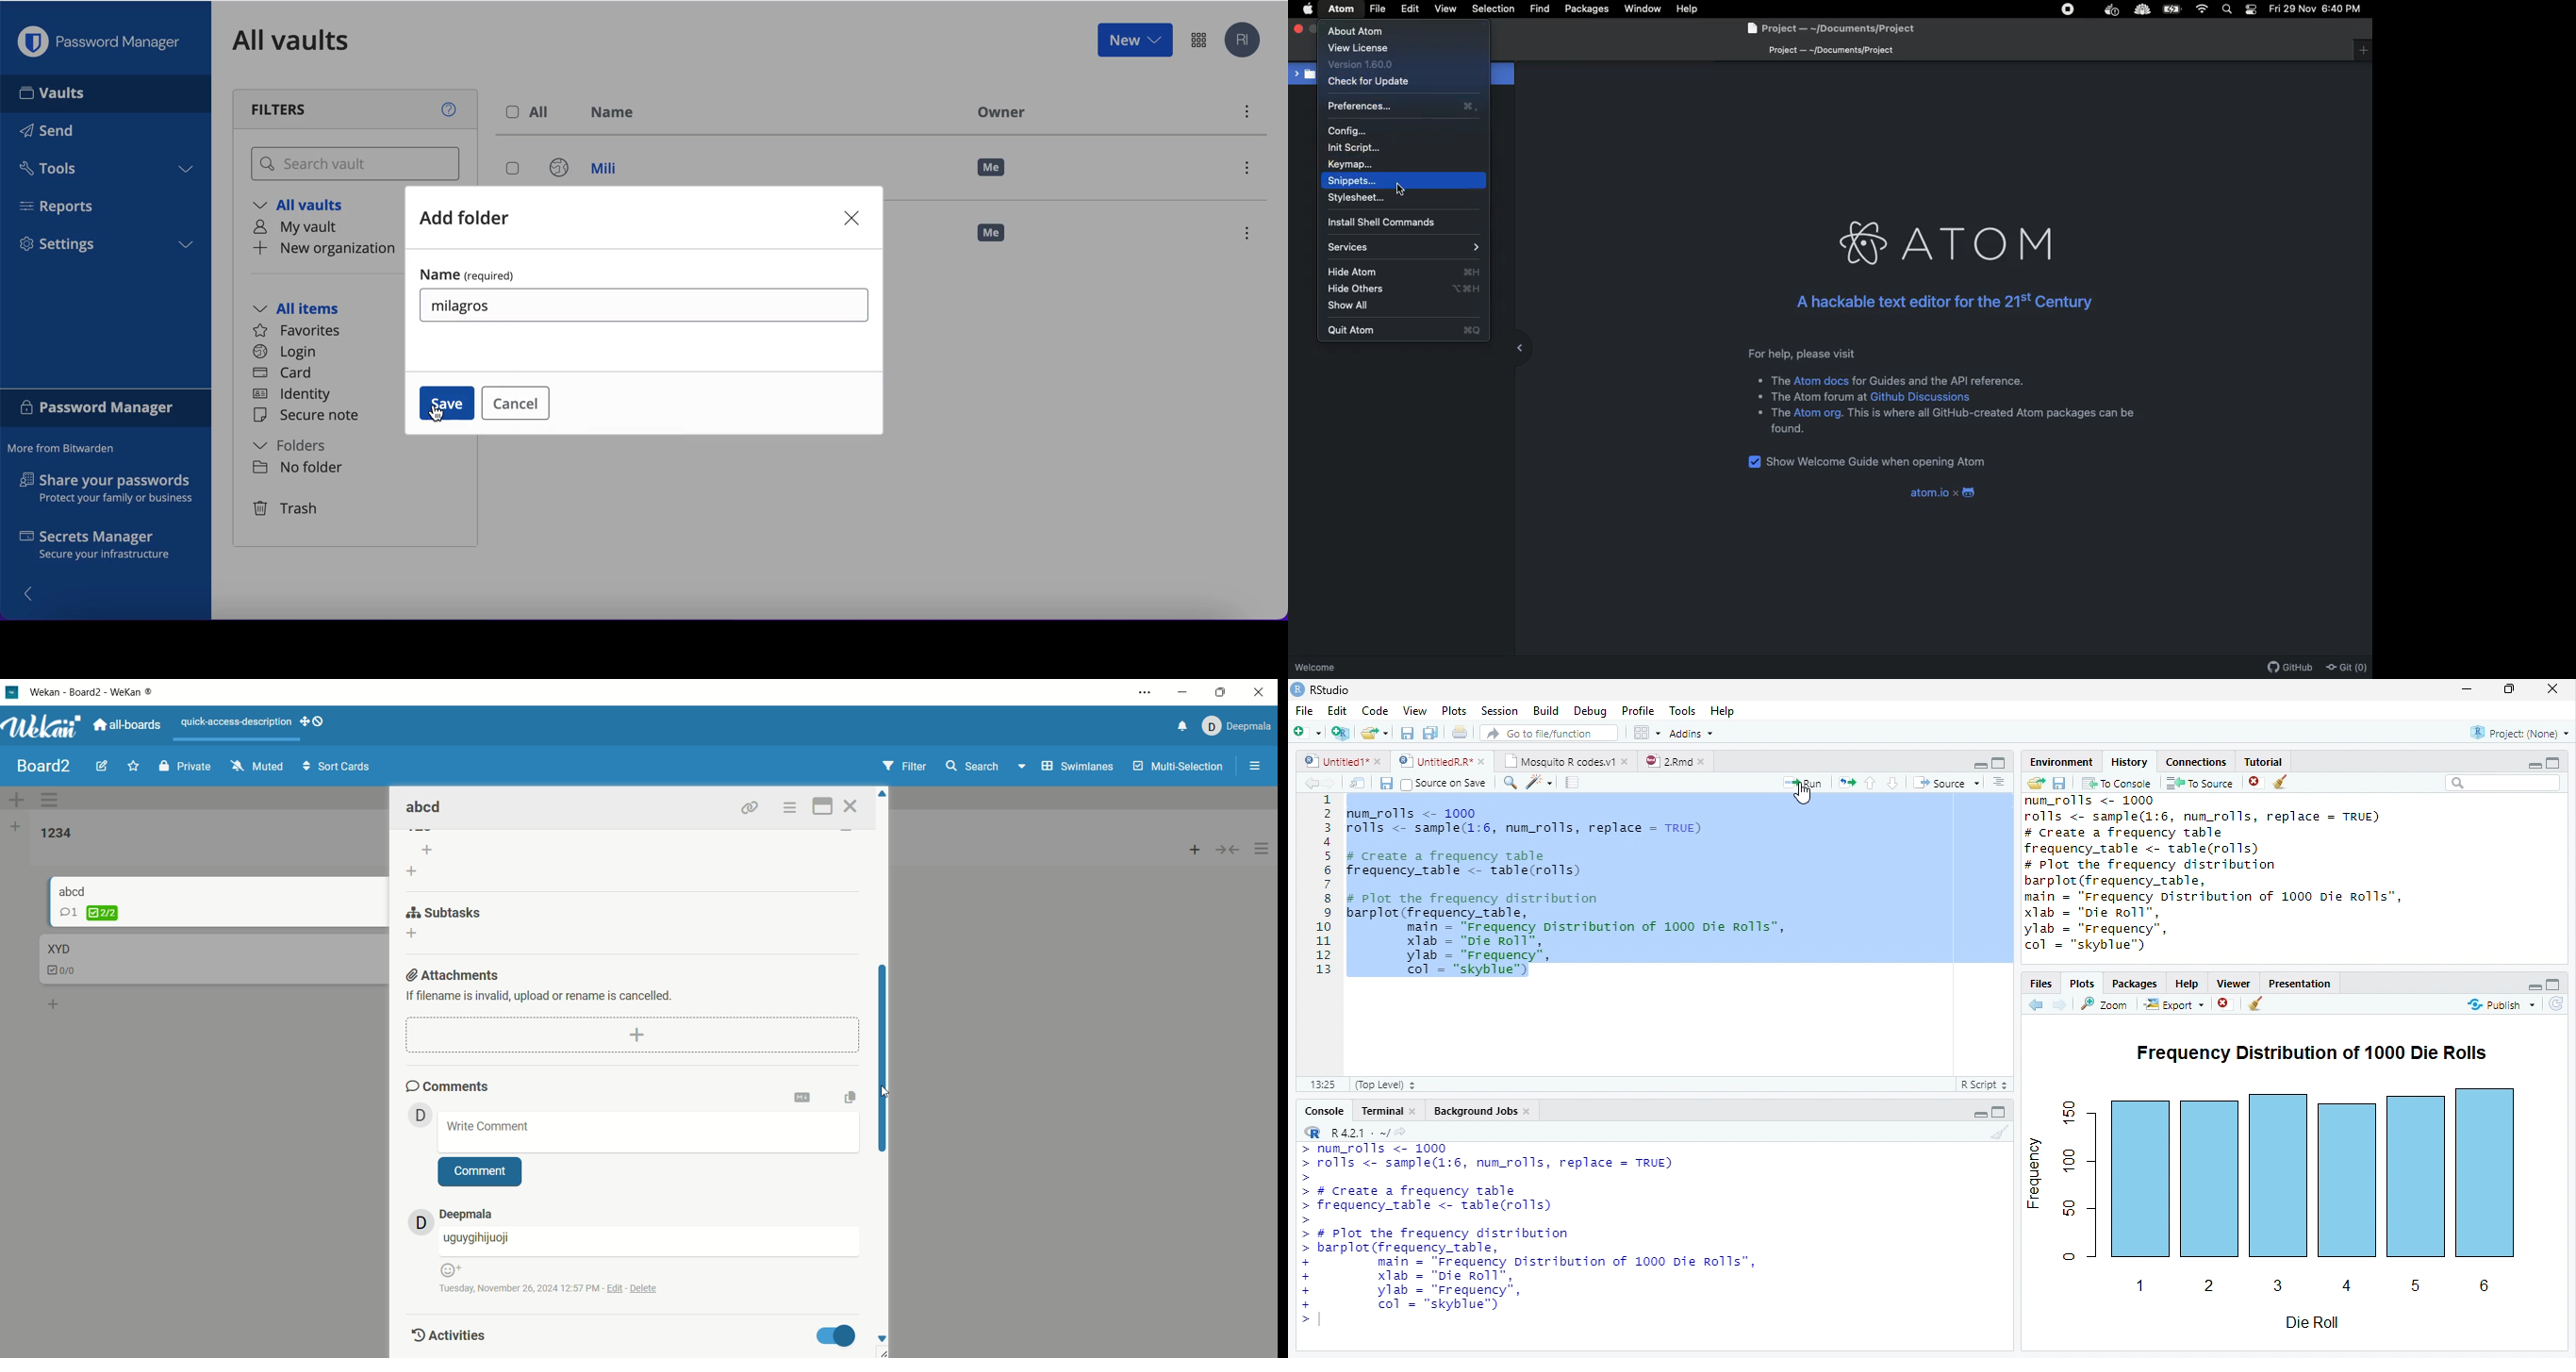 This screenshot has height=1372, width=2576. Describe the element at coordinates (548, 997) in the screenshot. I see `text` at that location.